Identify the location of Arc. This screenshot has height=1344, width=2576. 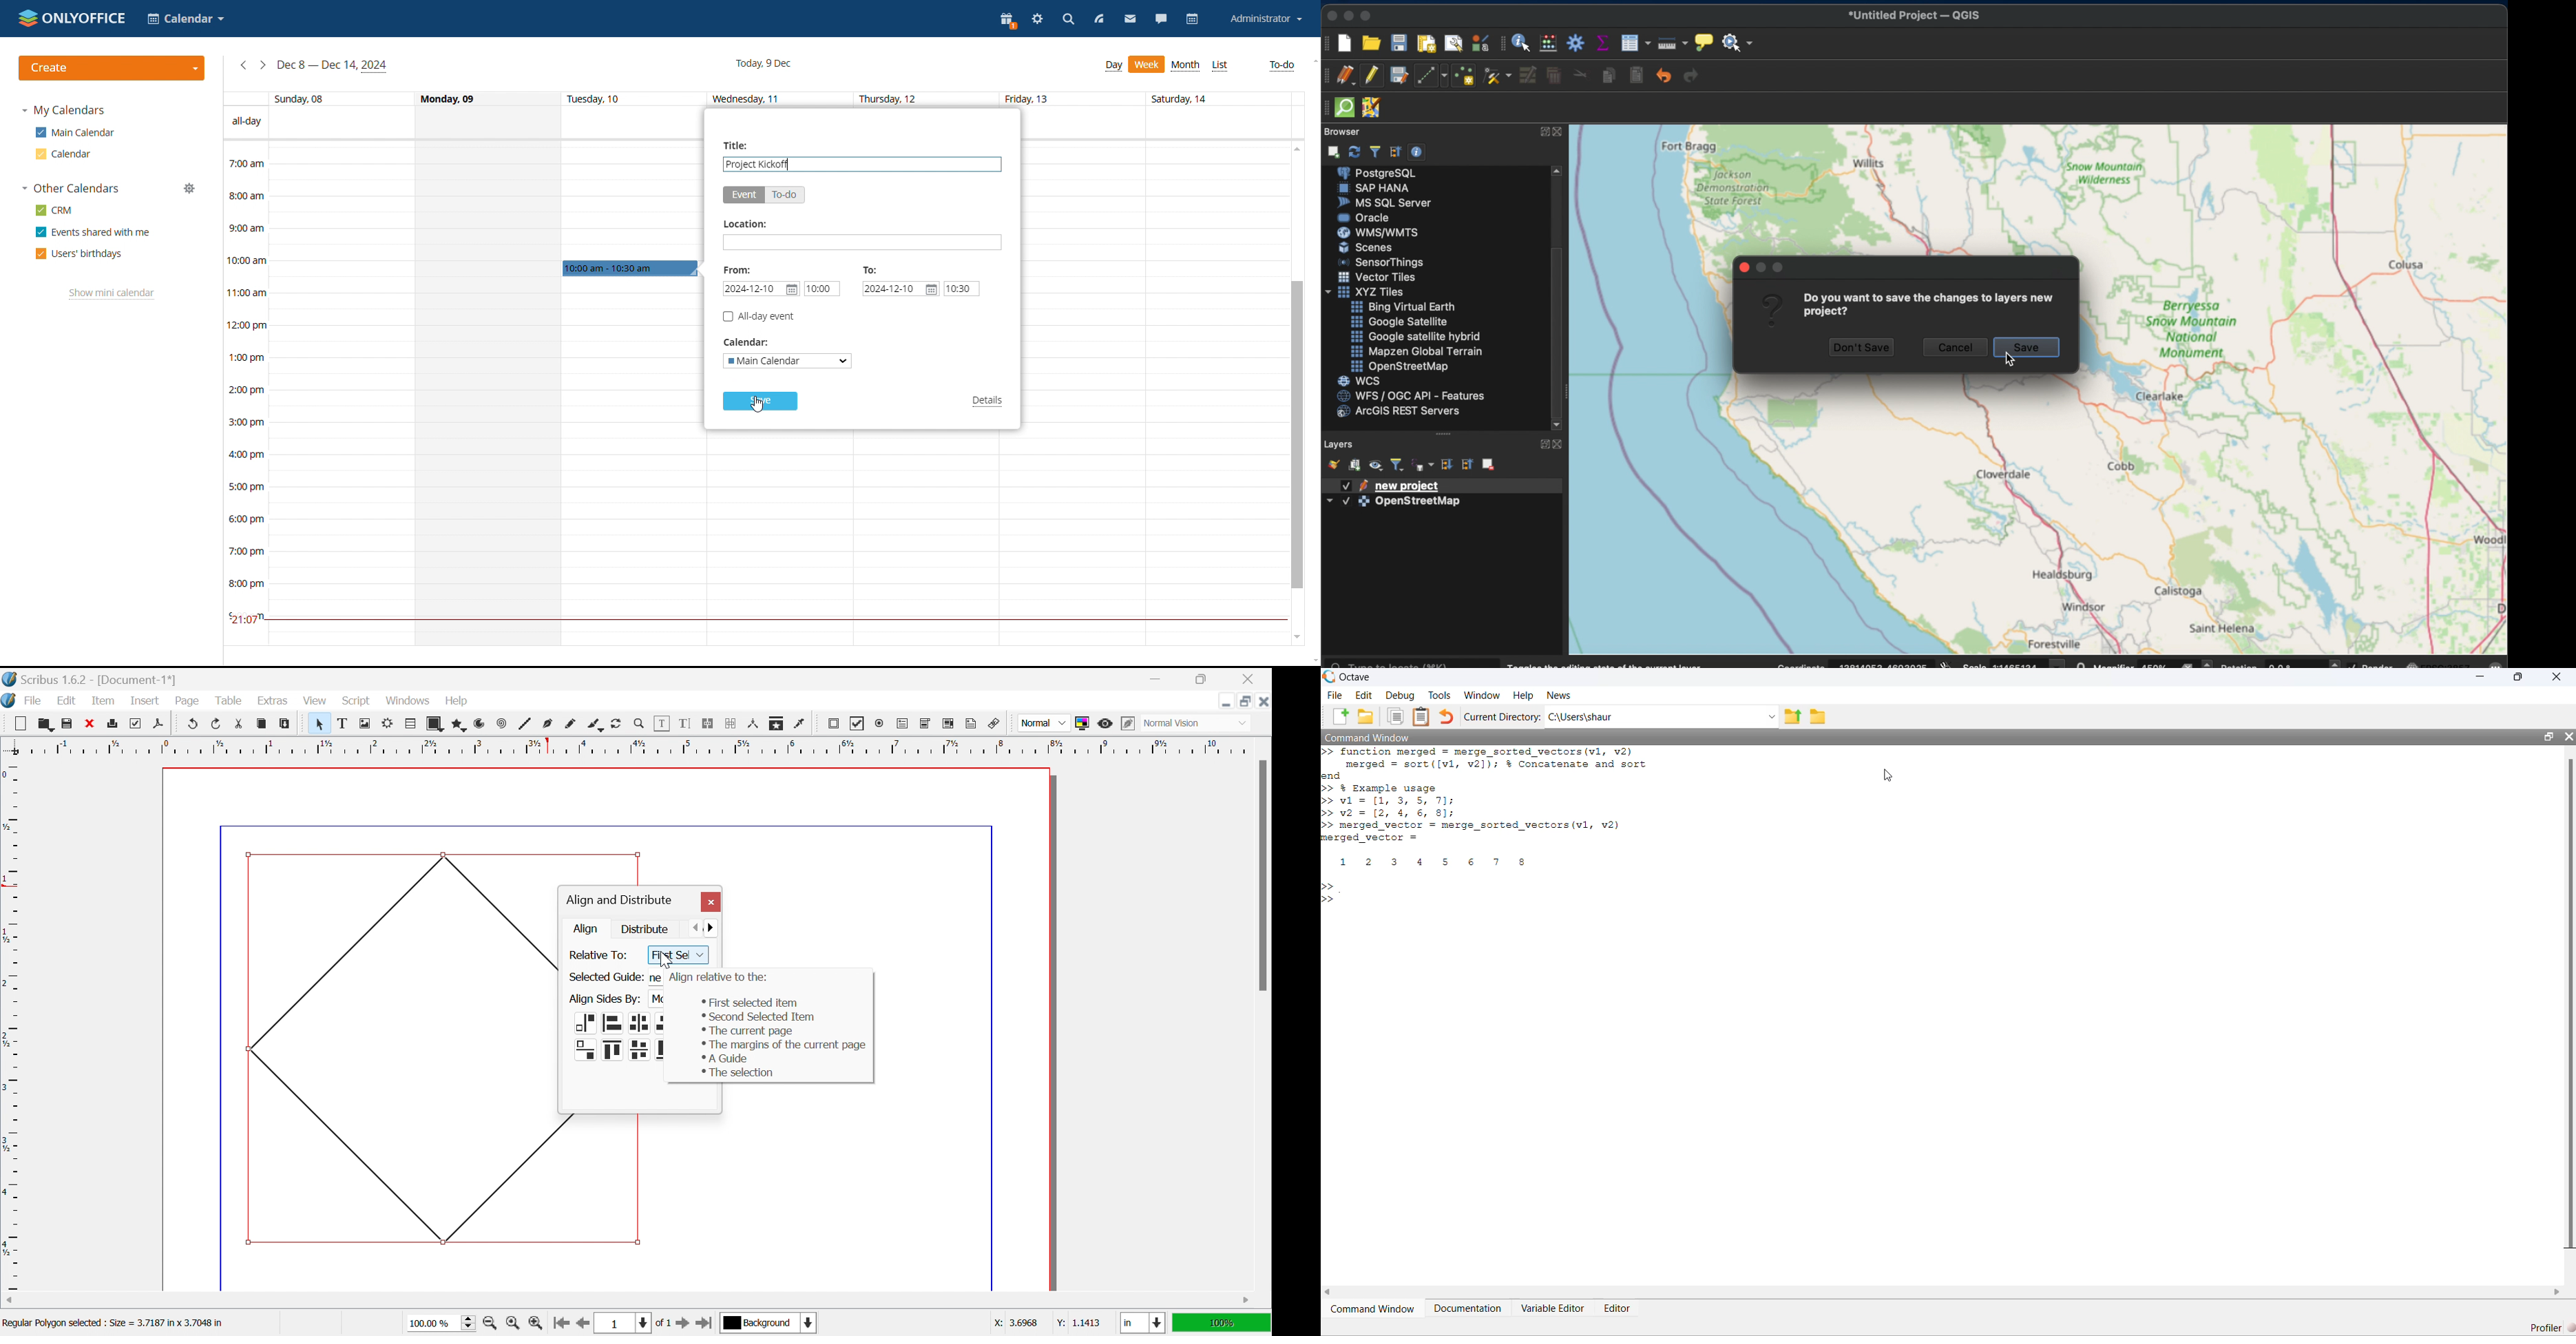
(480, 723).